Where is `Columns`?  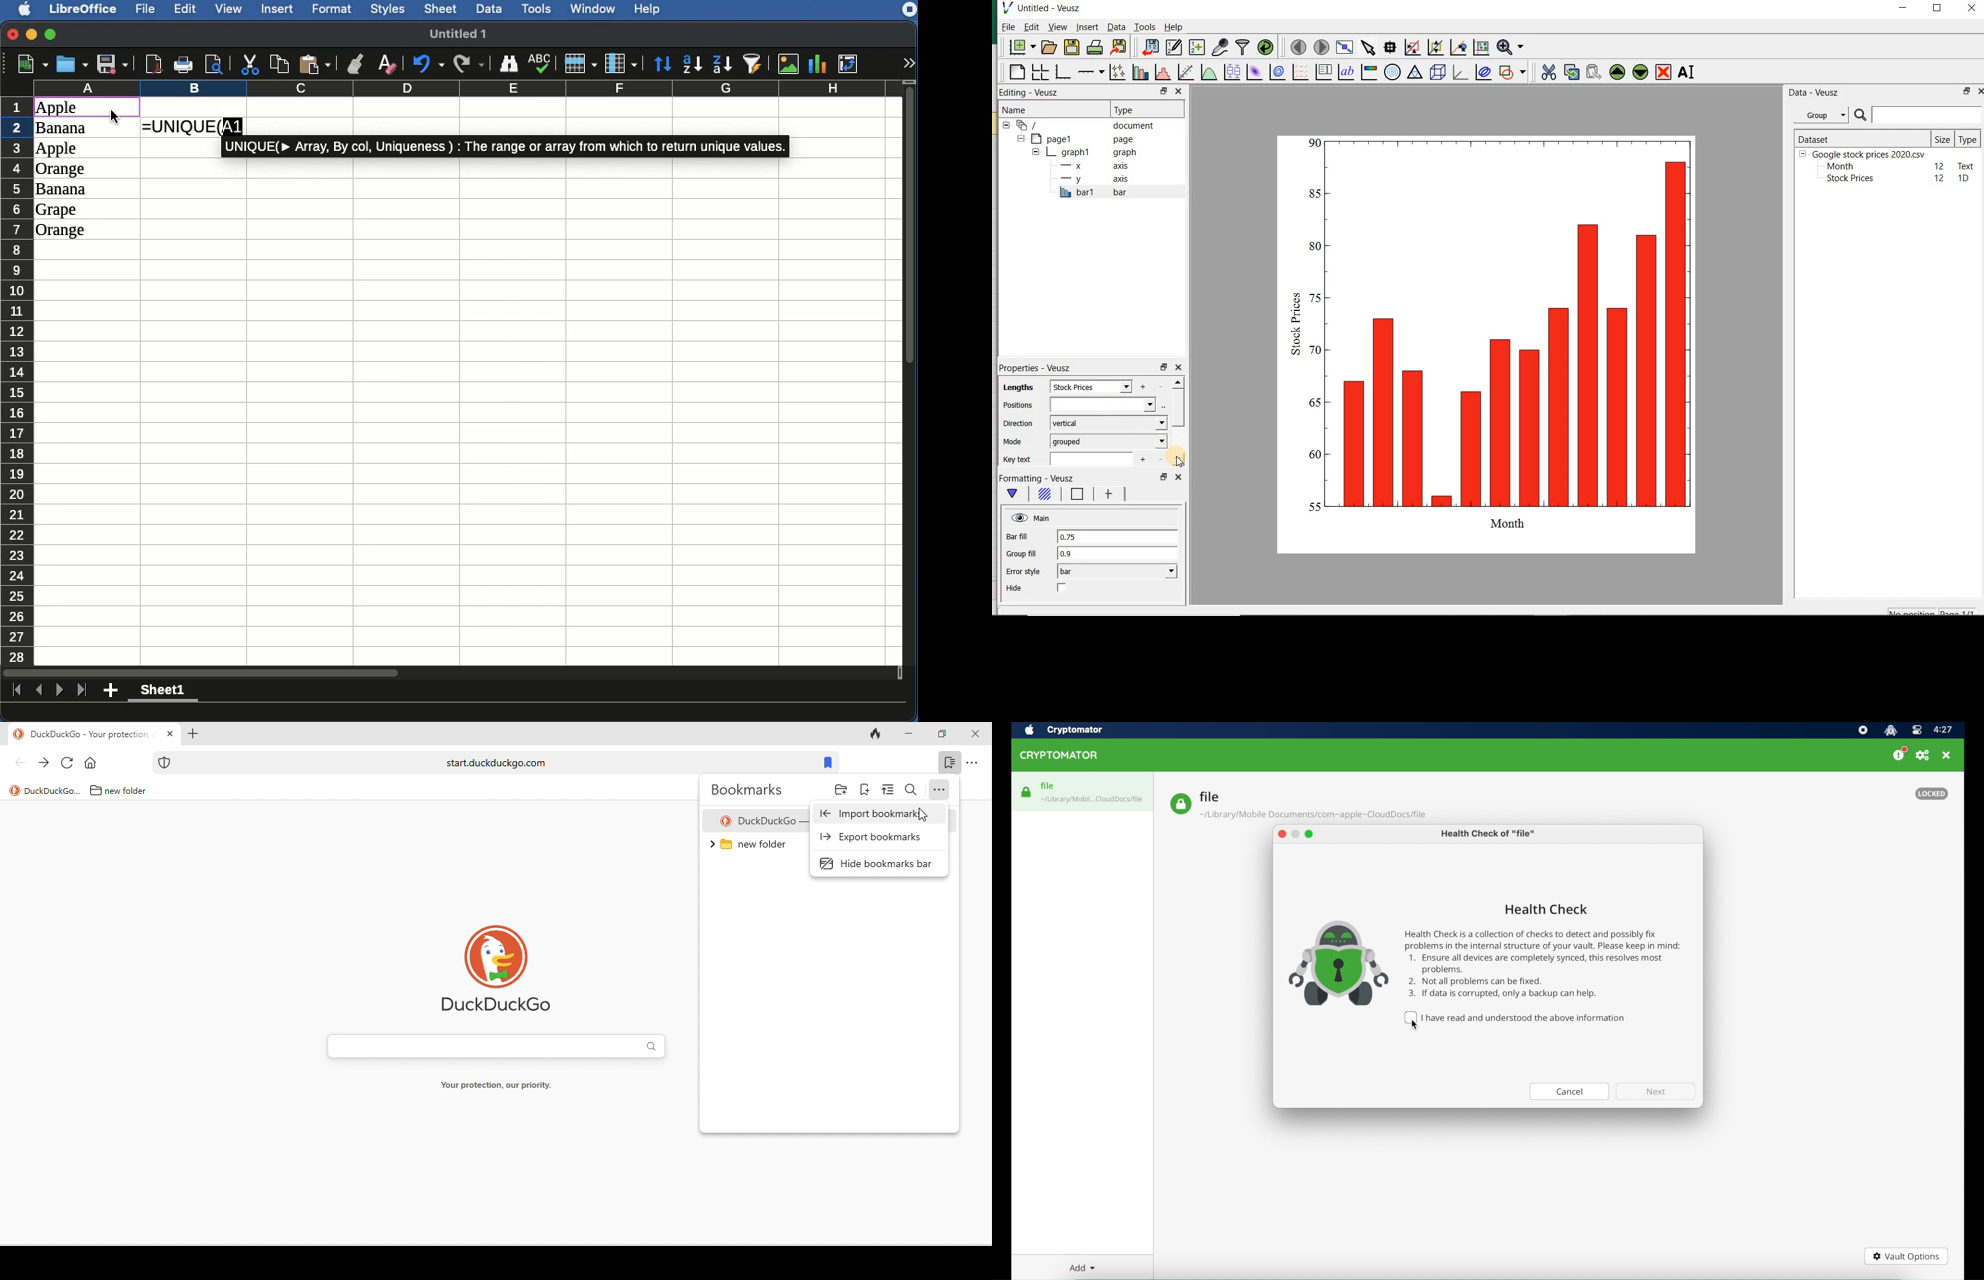
Columns is located at coordinates (465, 88).